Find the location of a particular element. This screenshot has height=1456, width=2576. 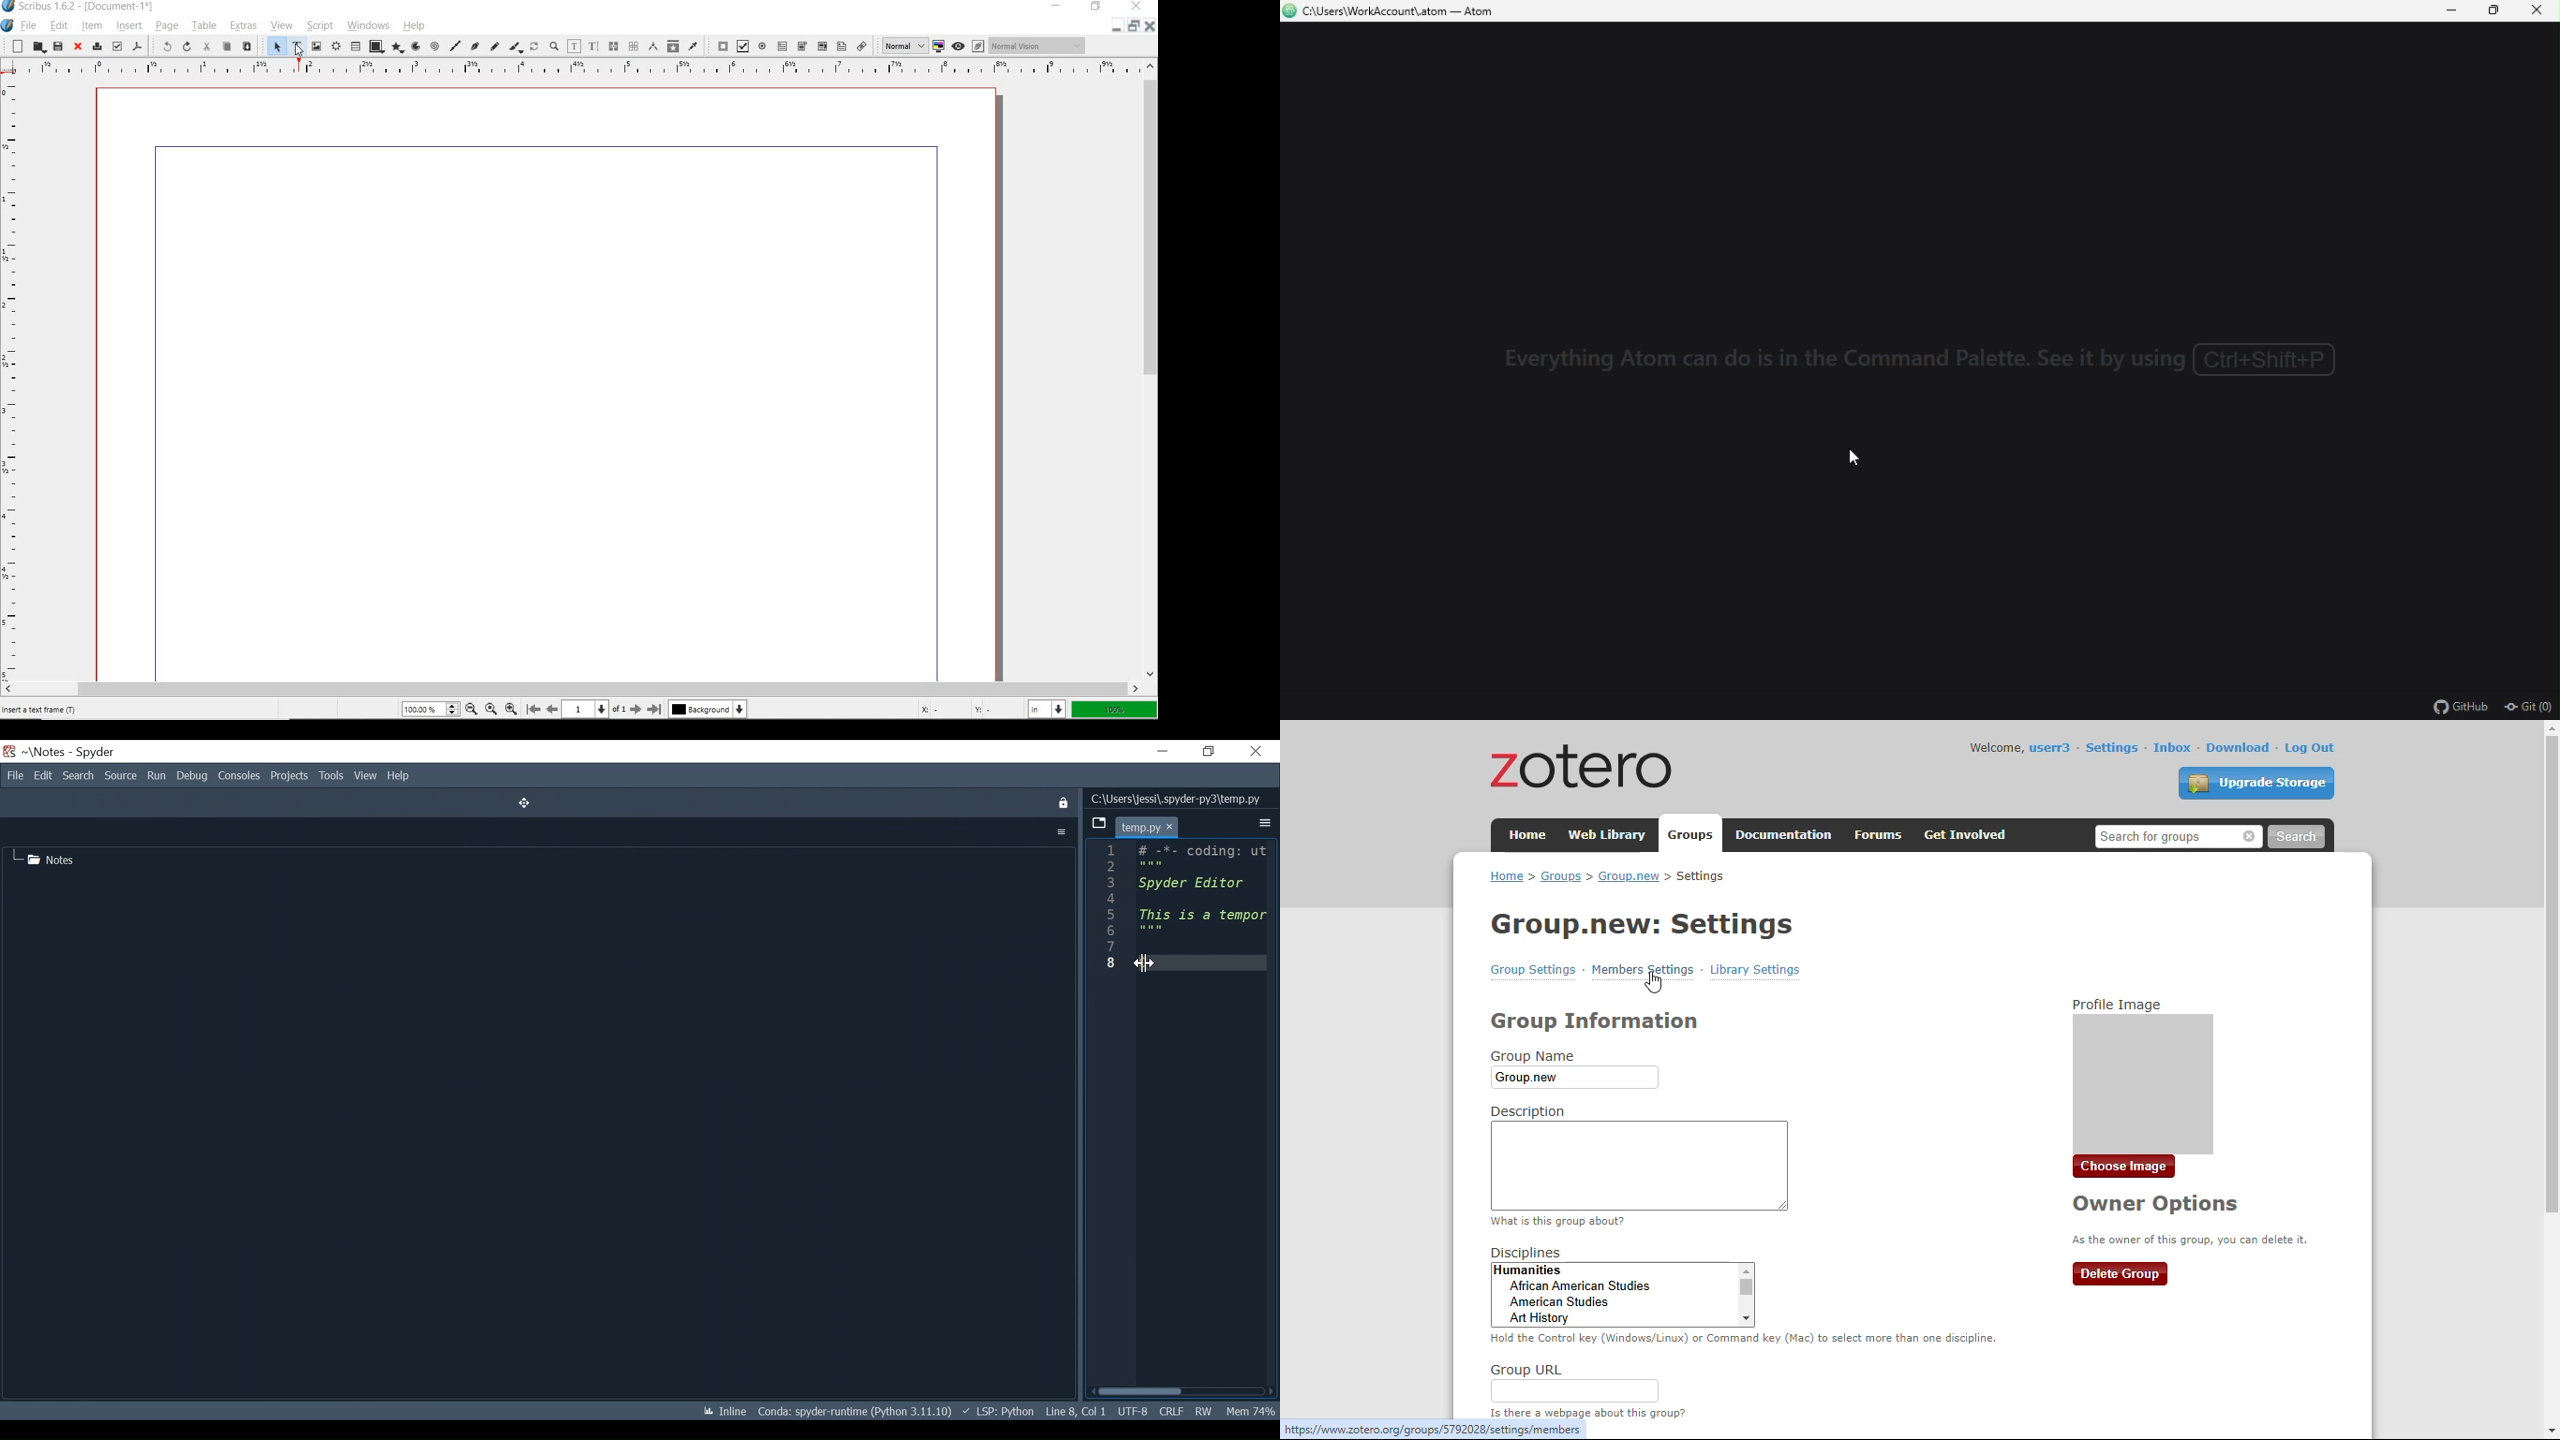

what is this group about? is located at coordinates (1558, 1221).